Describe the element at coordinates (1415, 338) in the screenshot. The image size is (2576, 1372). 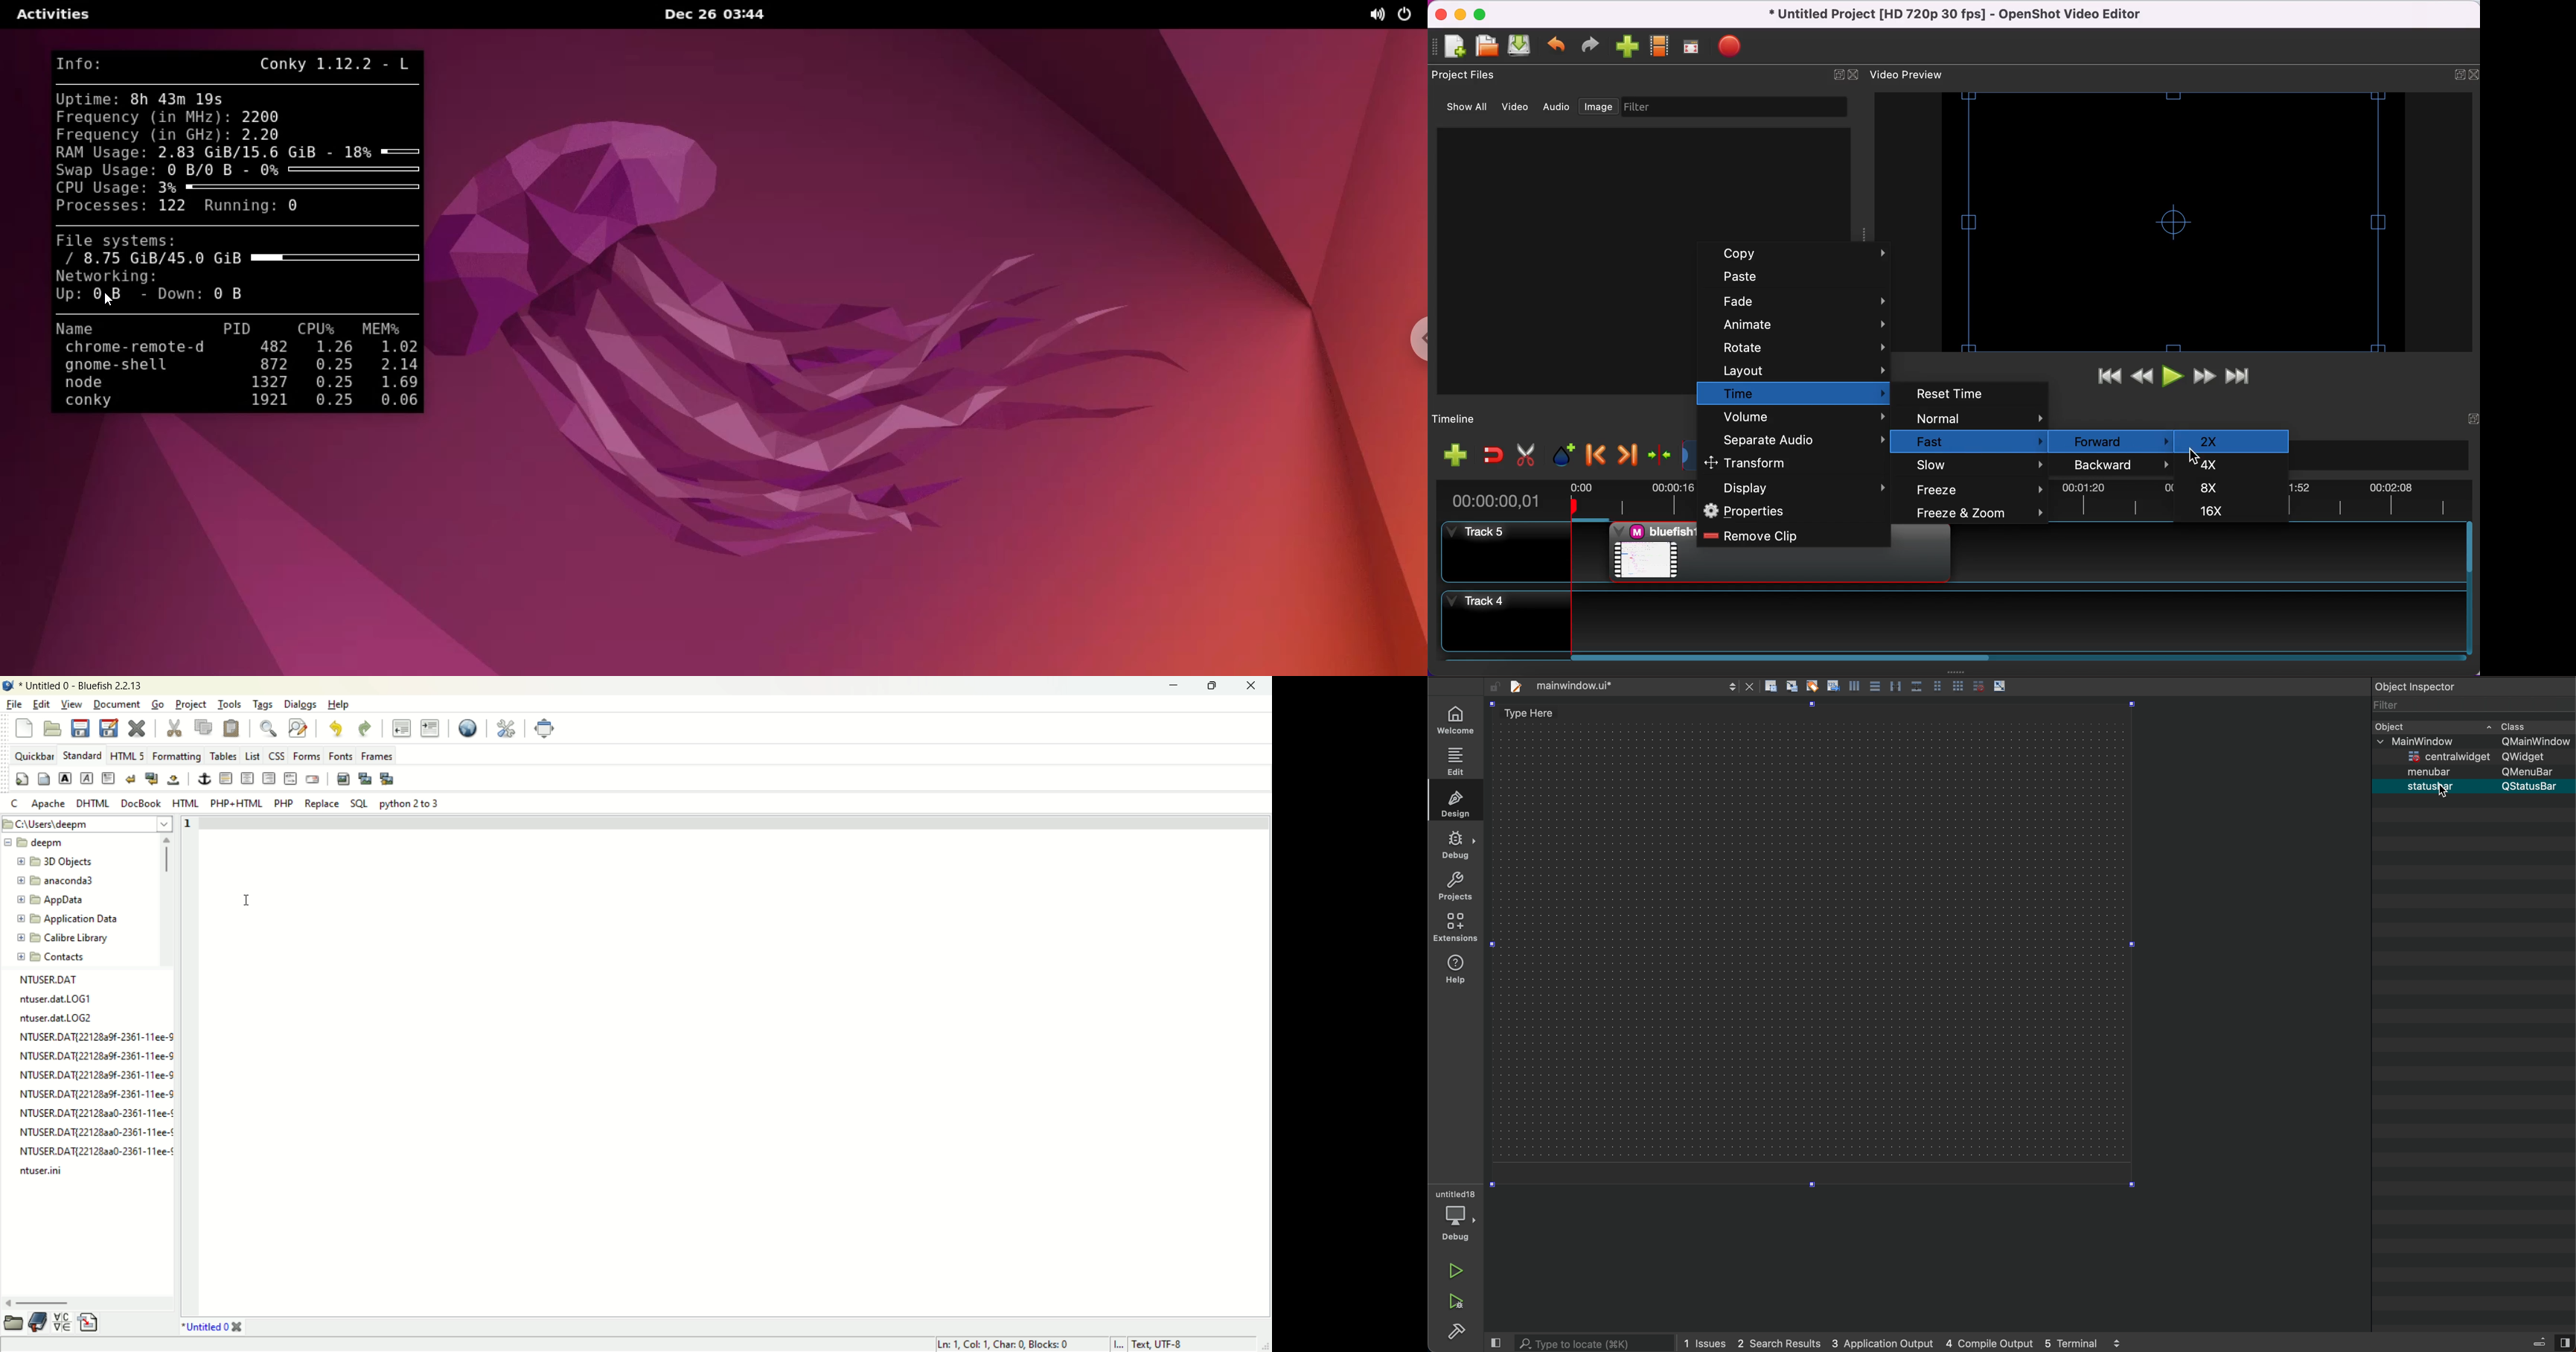
I see `chrome options` at that location.